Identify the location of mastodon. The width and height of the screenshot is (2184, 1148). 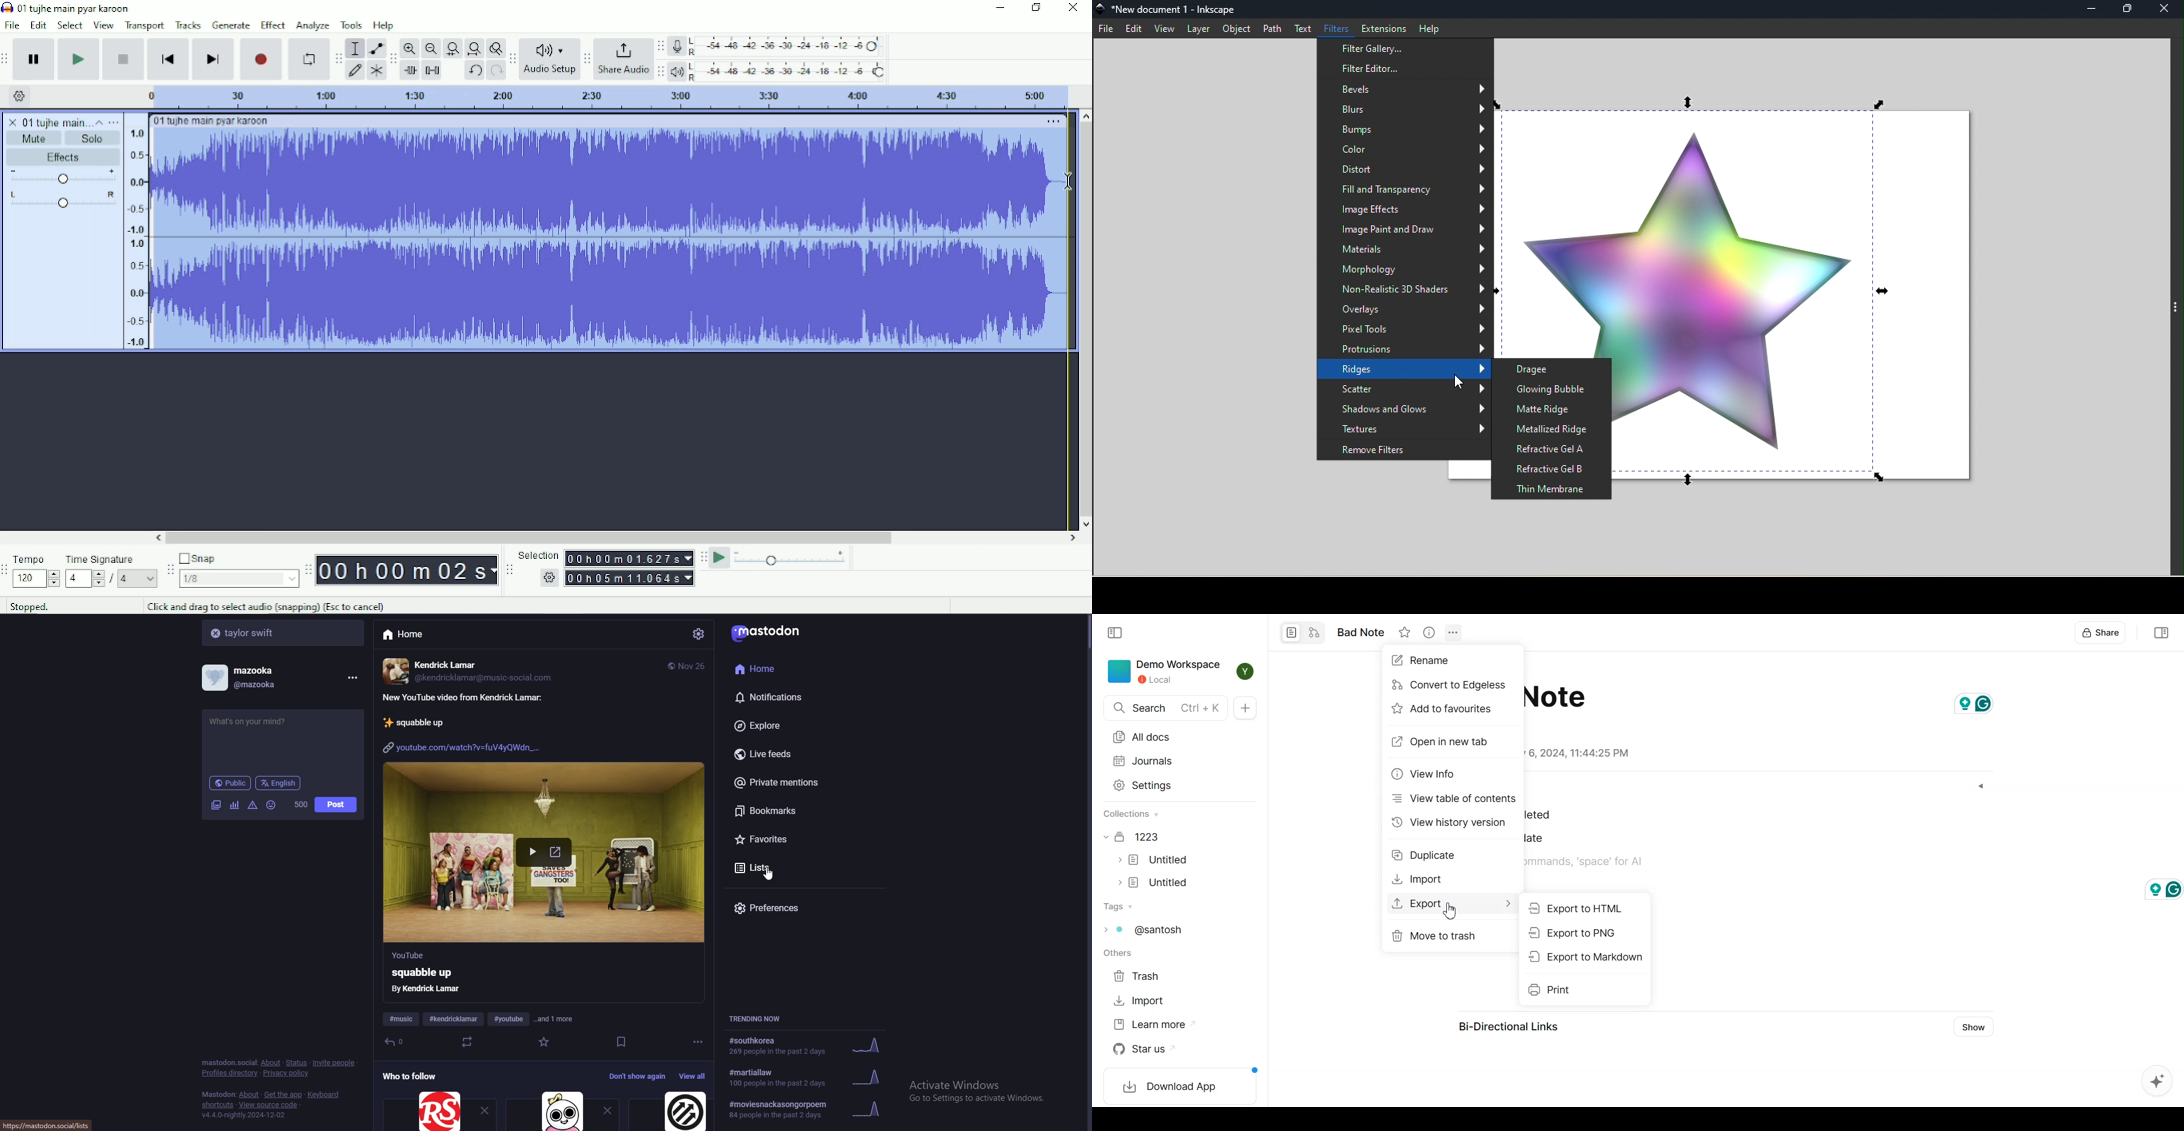
(774, 633).